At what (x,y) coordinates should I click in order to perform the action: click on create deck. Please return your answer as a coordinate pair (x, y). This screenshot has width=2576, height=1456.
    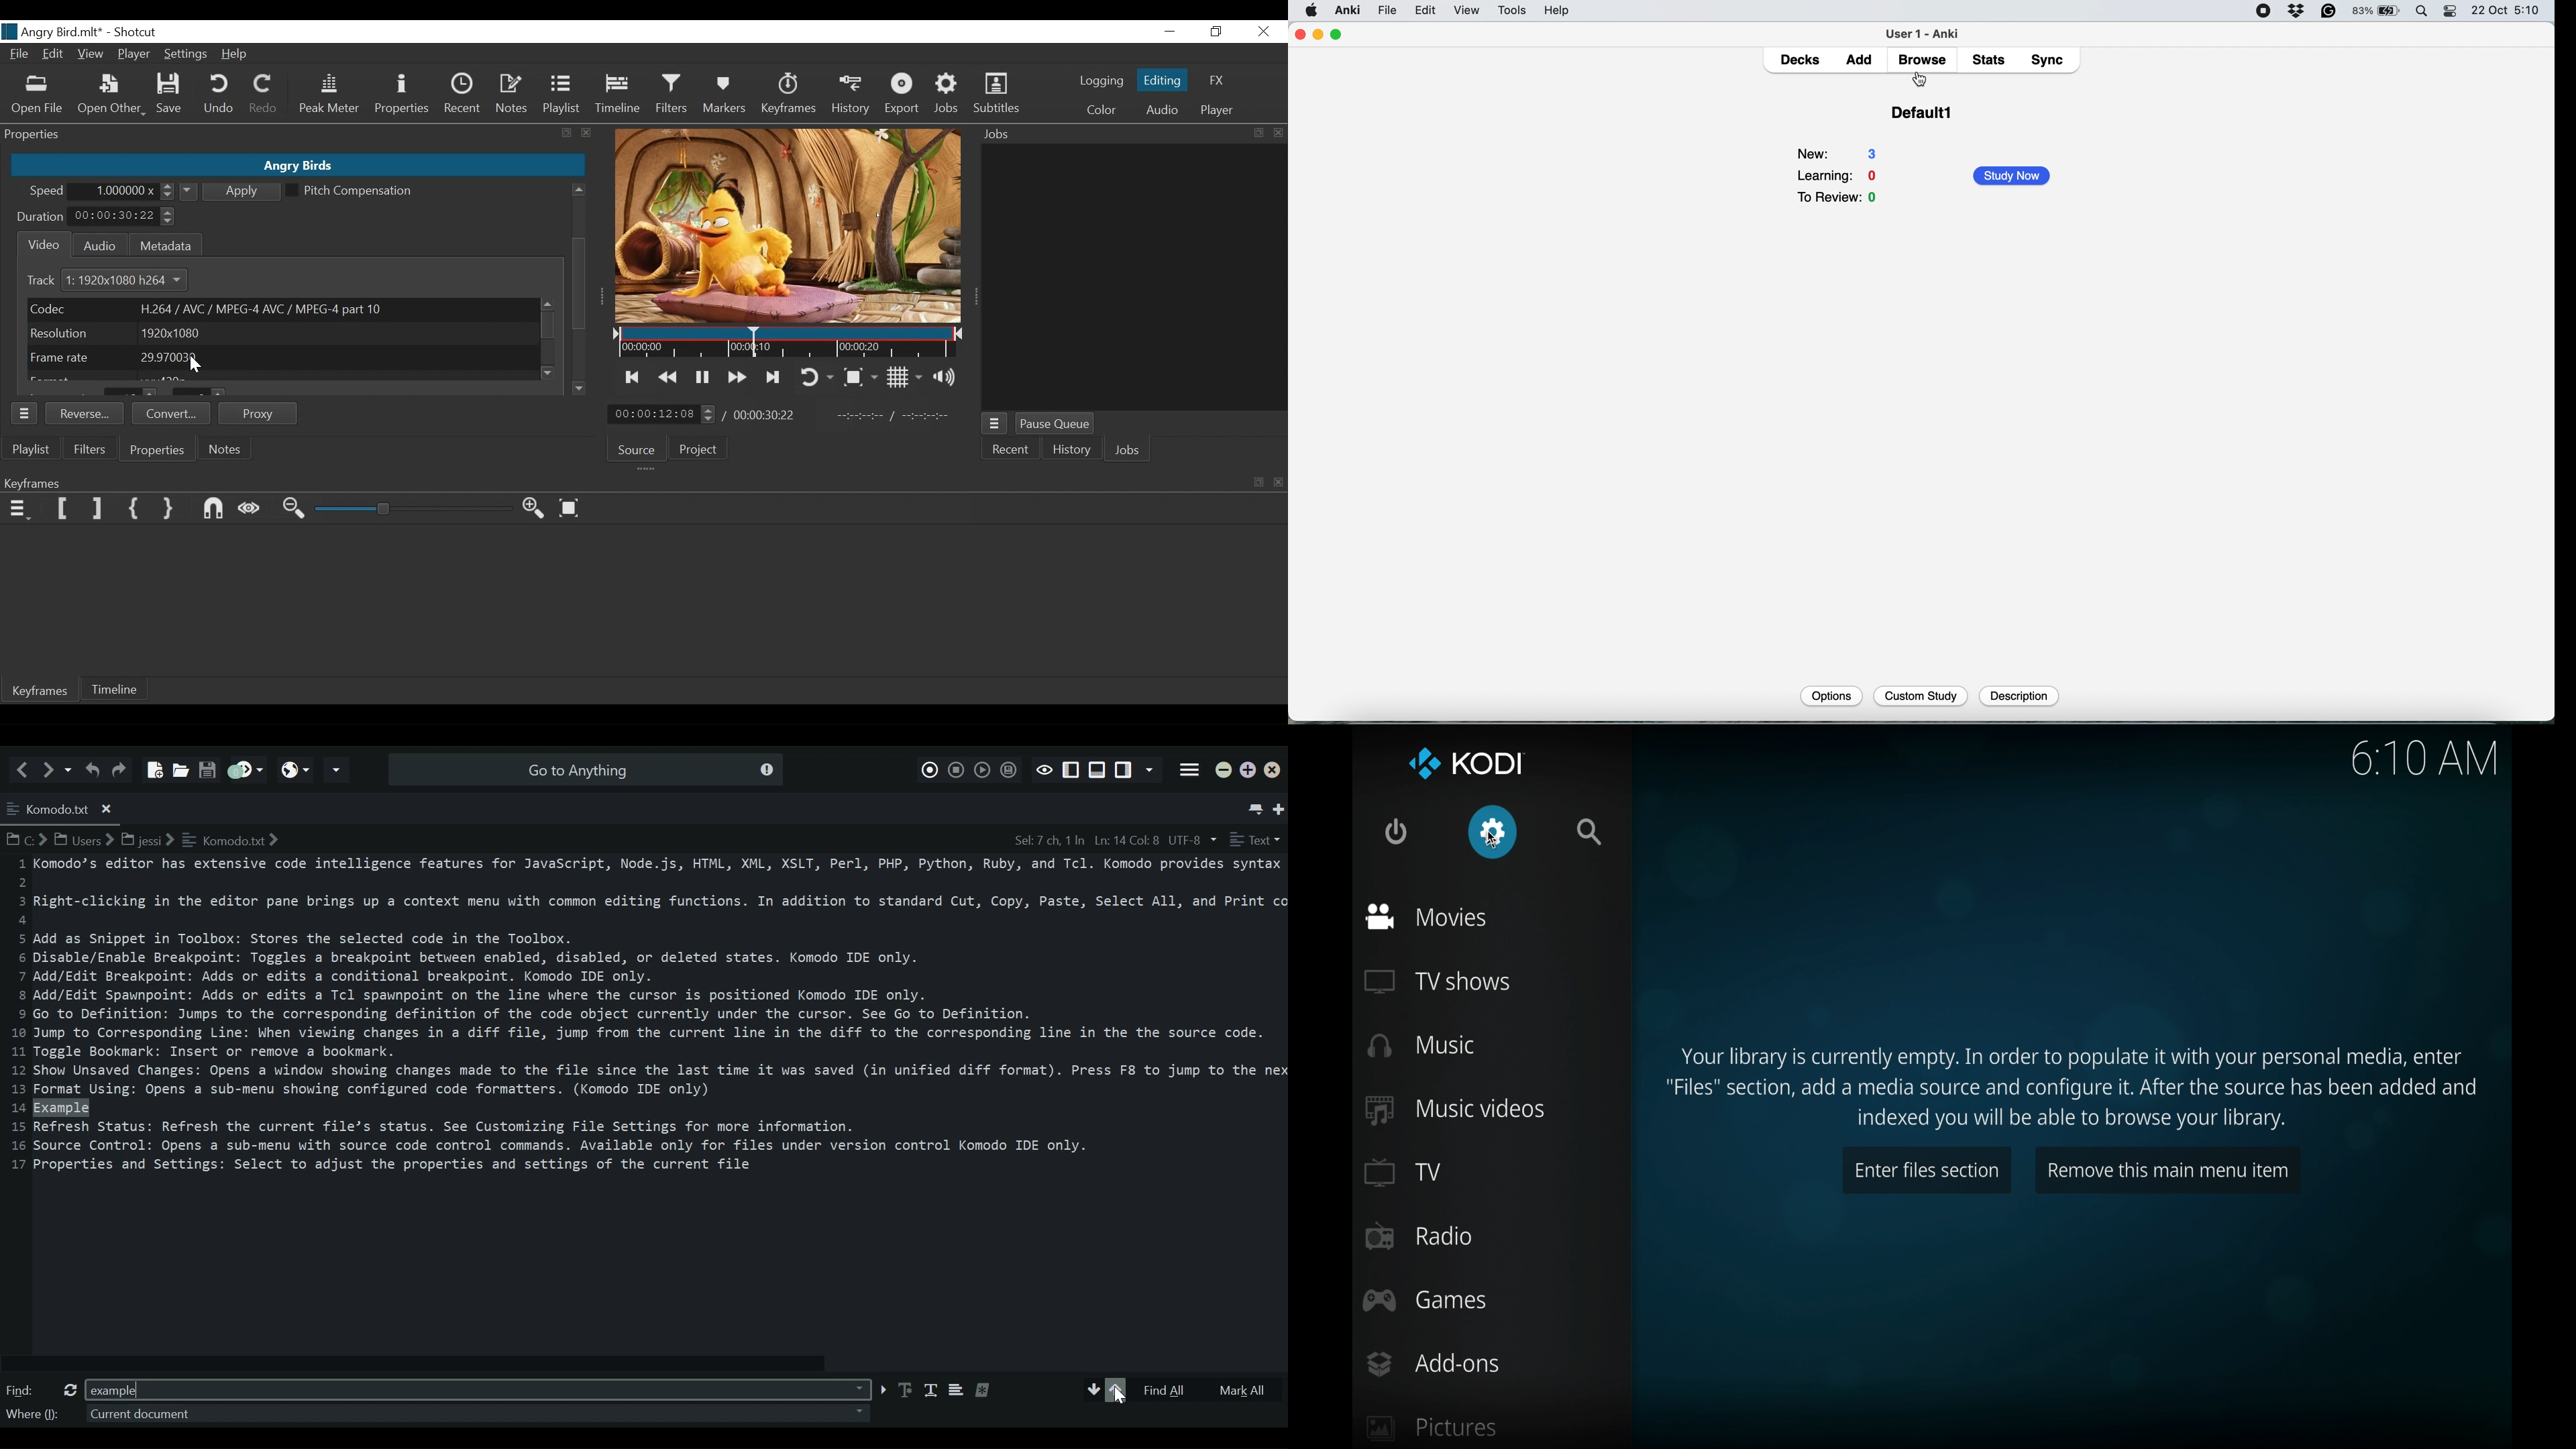
    Looking at the image, I should click on (1934, 695).